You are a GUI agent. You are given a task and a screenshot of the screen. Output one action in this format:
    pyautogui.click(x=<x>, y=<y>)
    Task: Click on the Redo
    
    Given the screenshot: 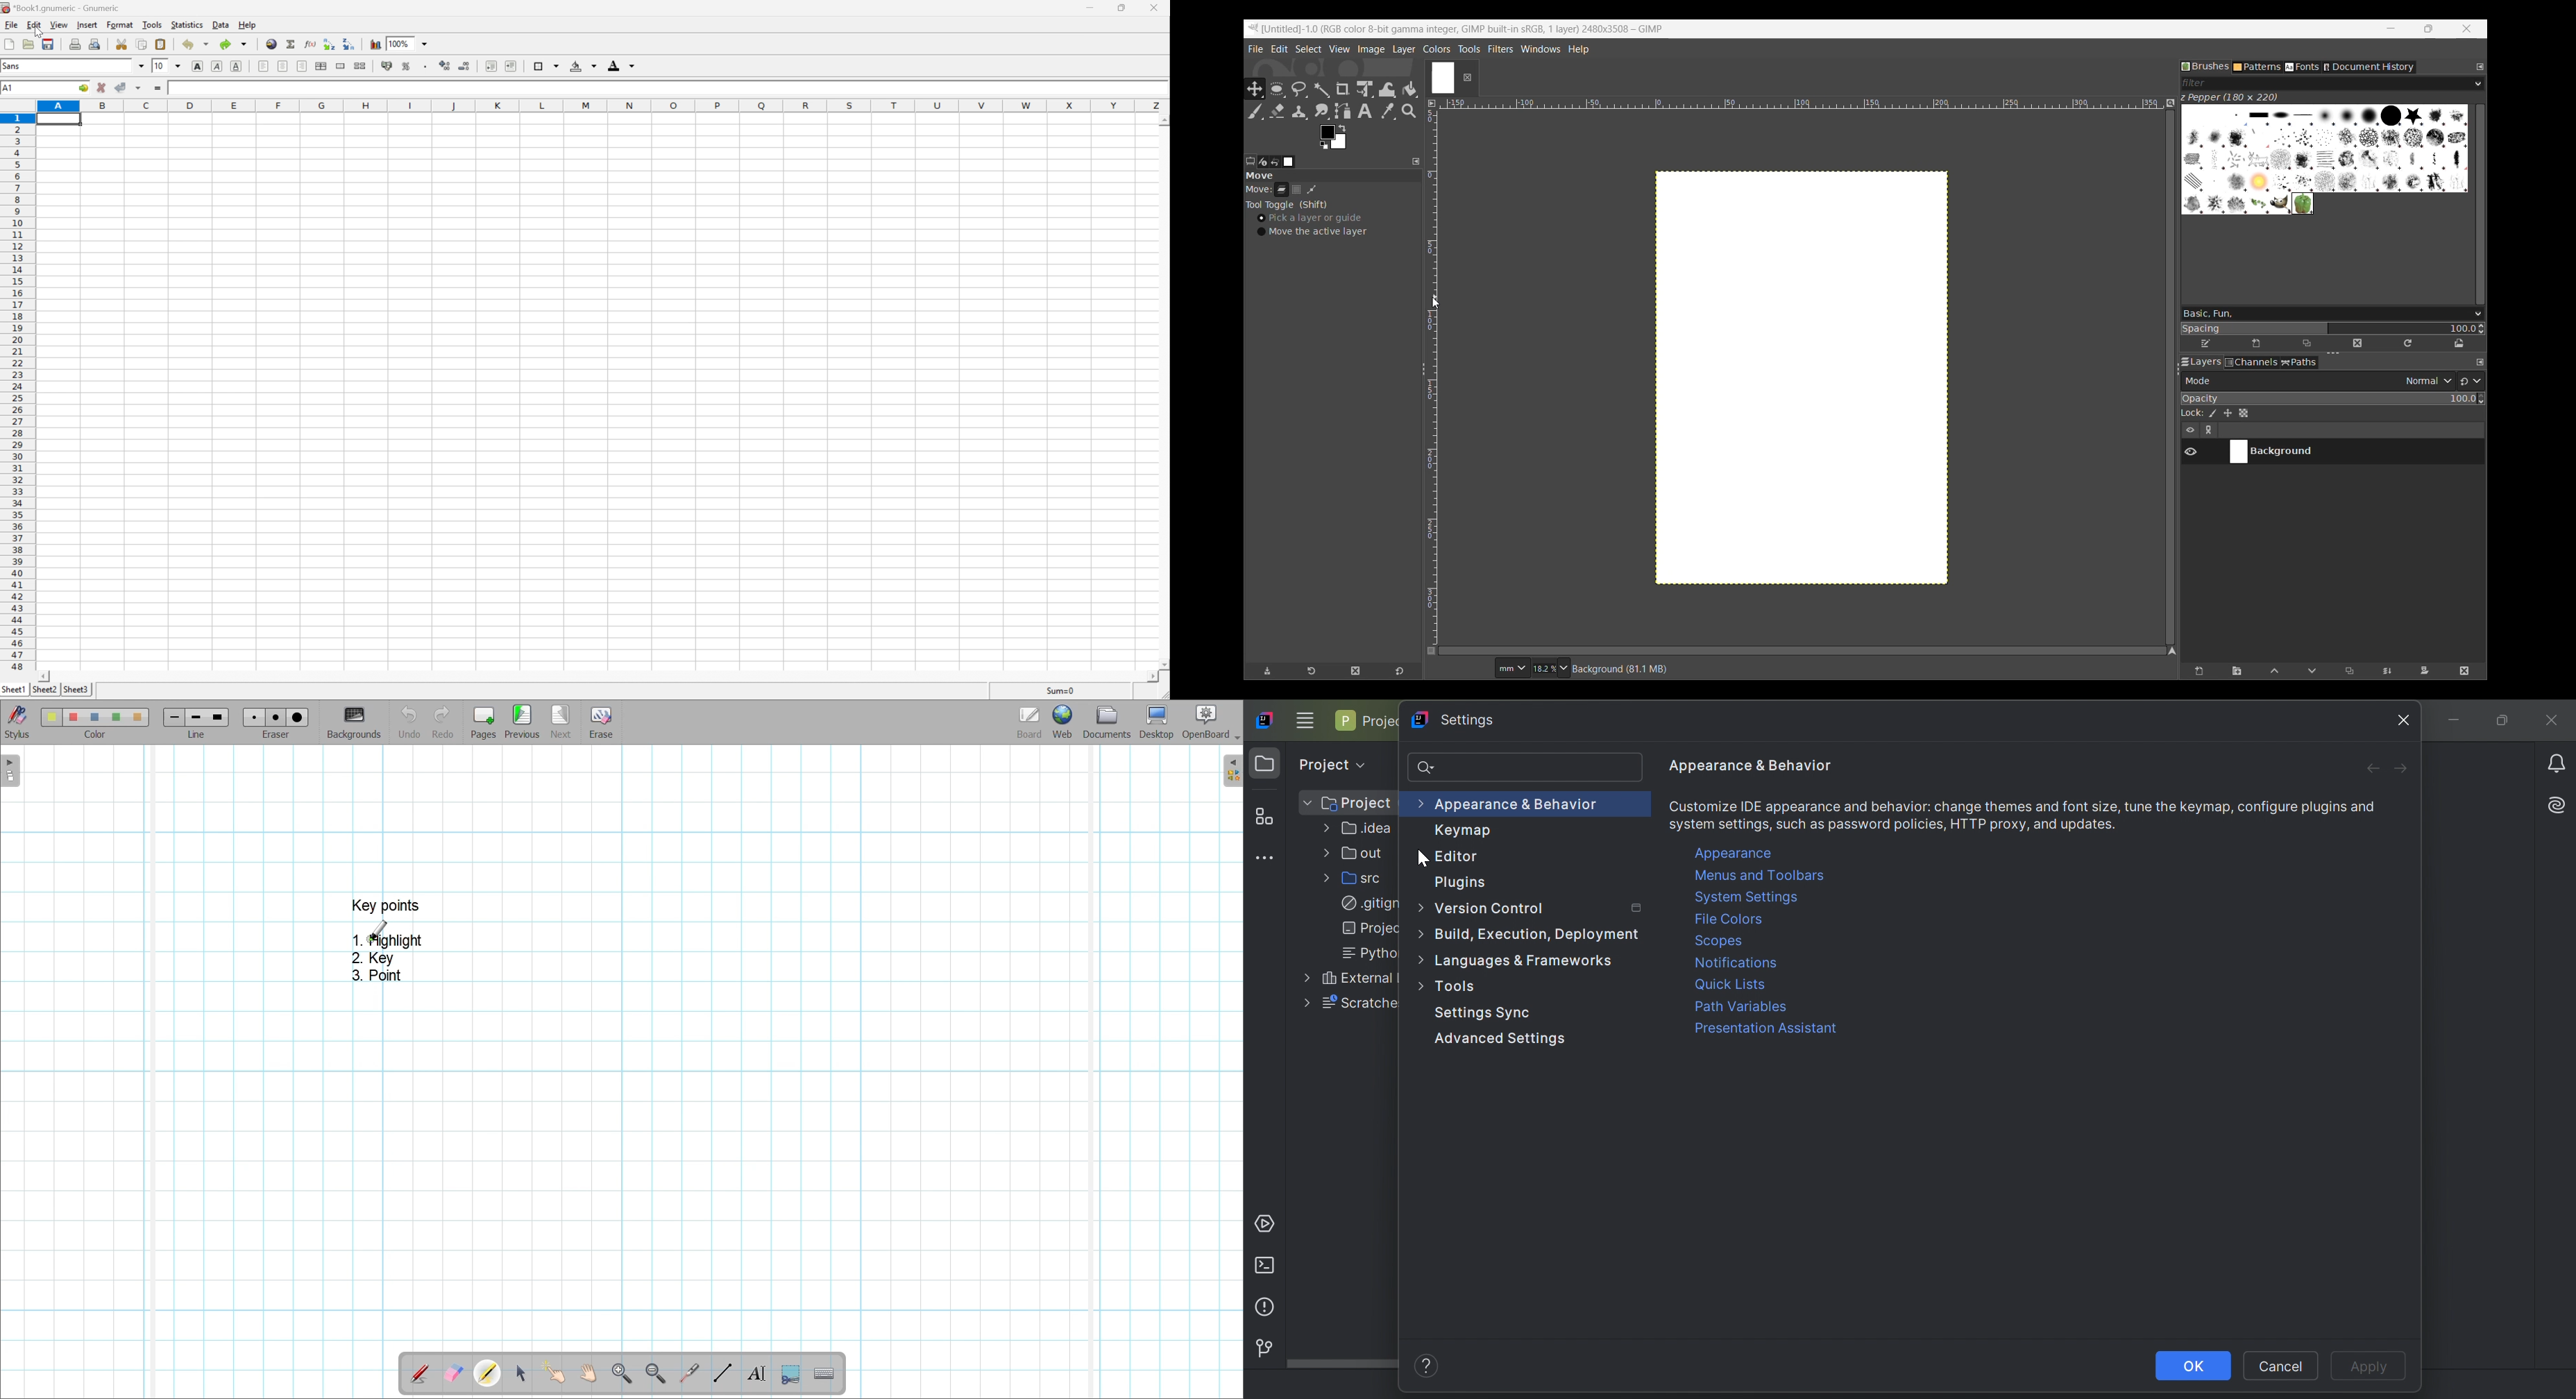 What is the action you would take?
    pyautogui.click(x=443, y=722)
    